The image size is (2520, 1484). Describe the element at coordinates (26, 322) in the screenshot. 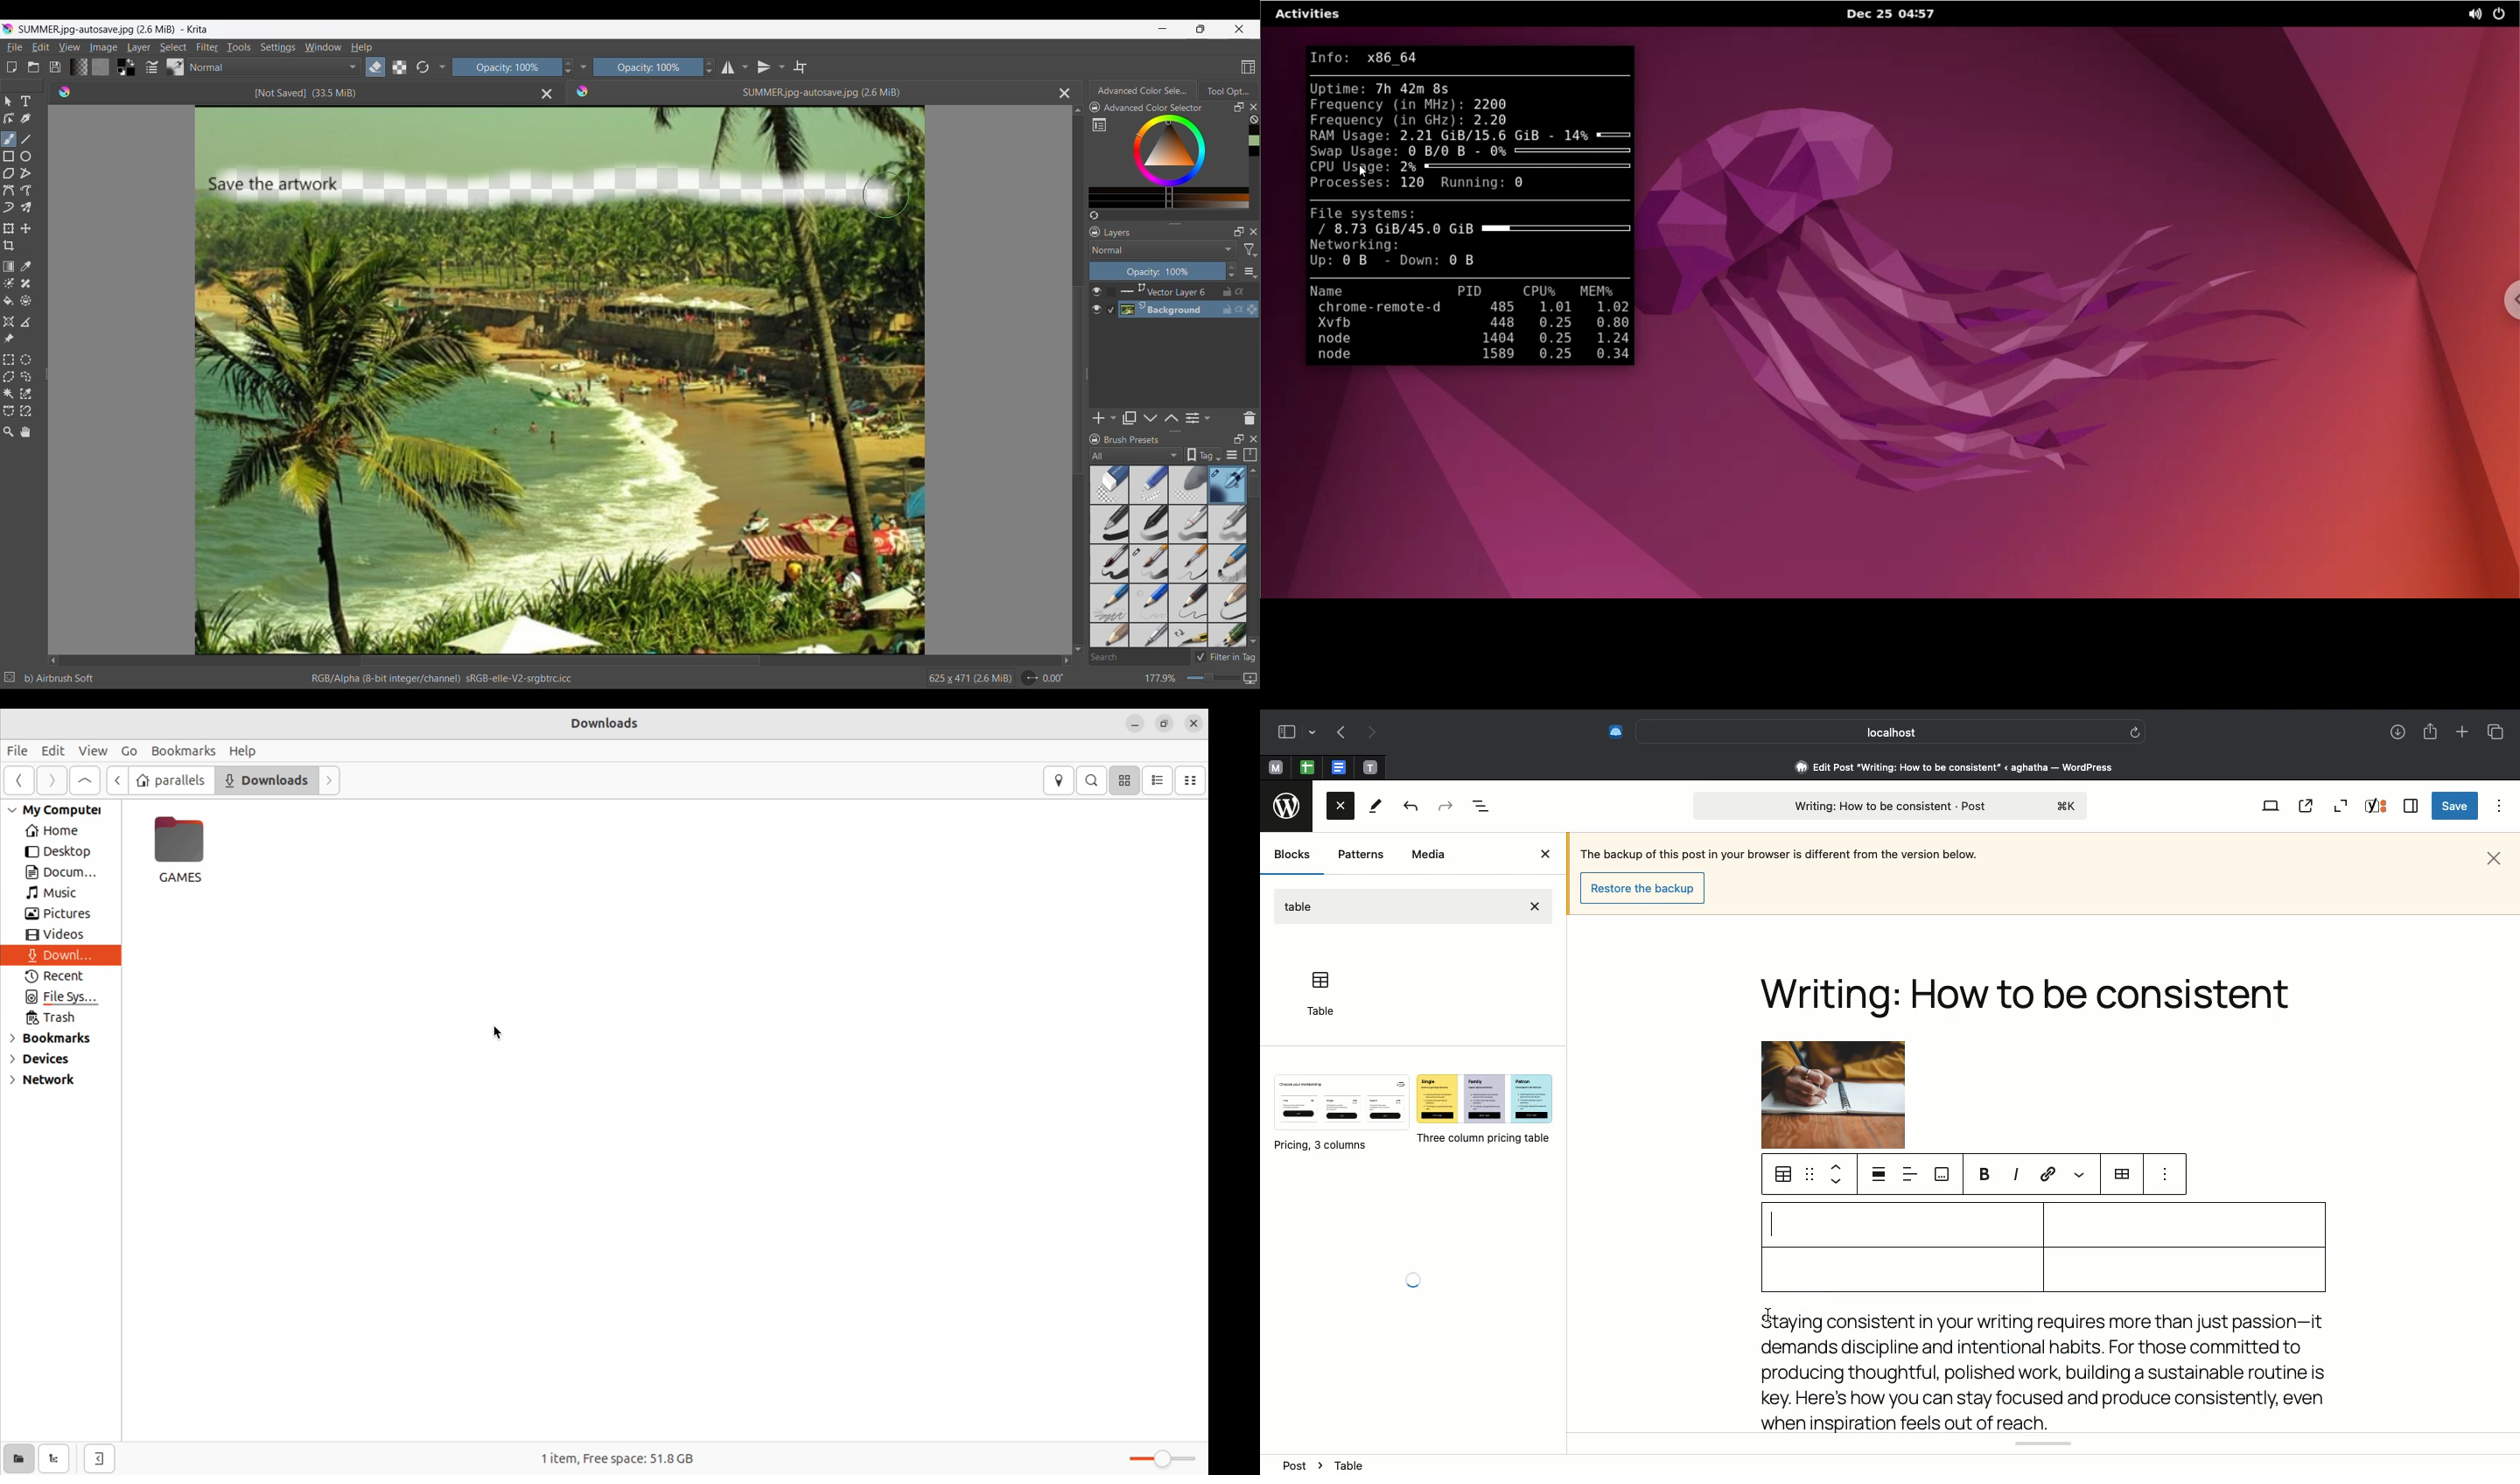

I see `Measure the distance between two points` at that location.